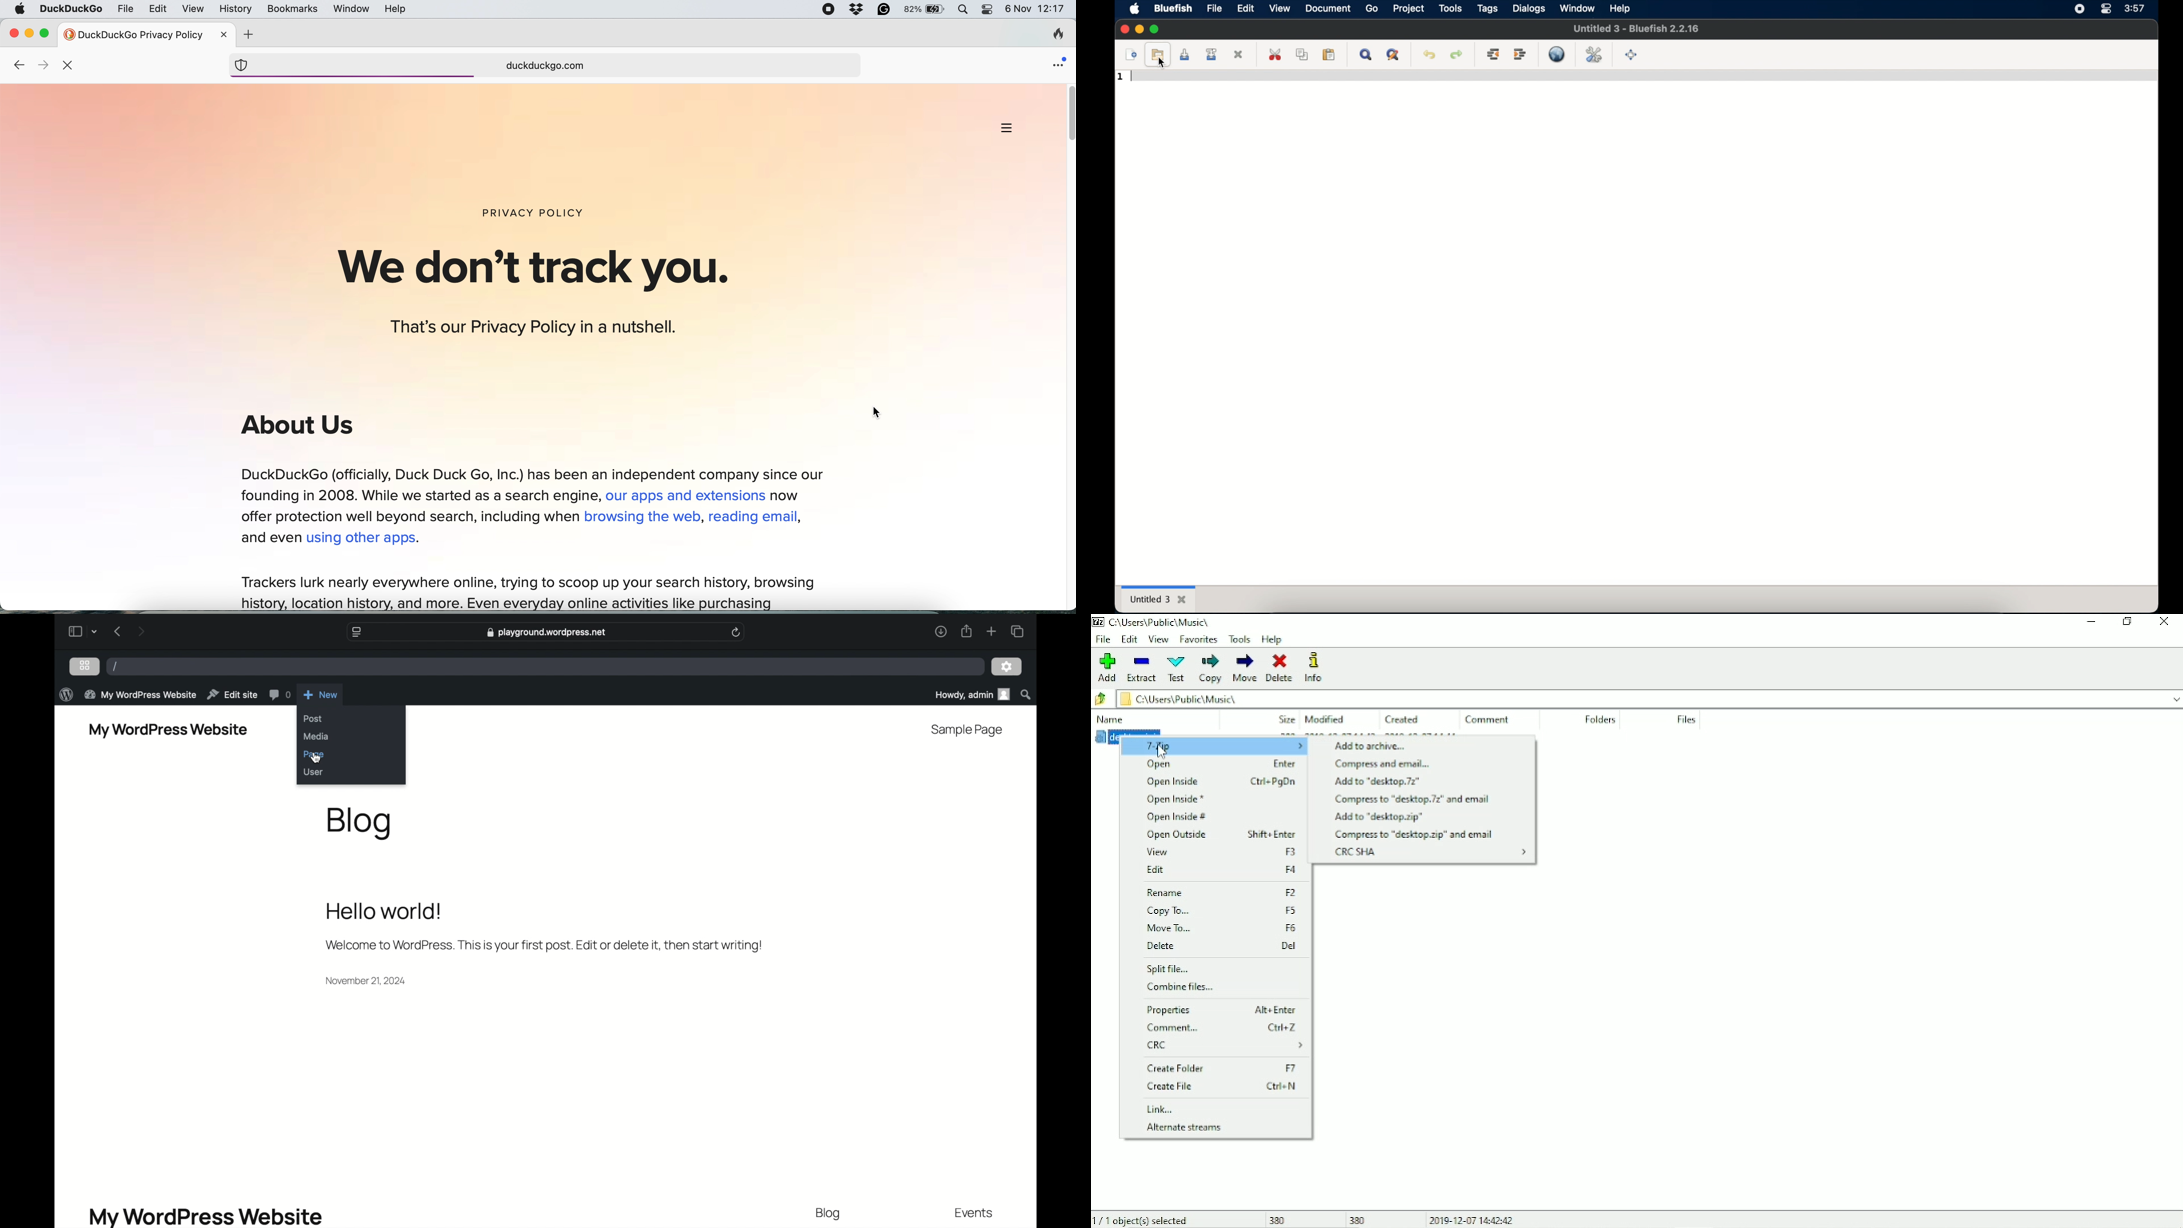 The width and height of the screenshot is (2184, 1232). Describe the element at coordinates (46, 33) in the screenshot. I see `maximise` at that location.